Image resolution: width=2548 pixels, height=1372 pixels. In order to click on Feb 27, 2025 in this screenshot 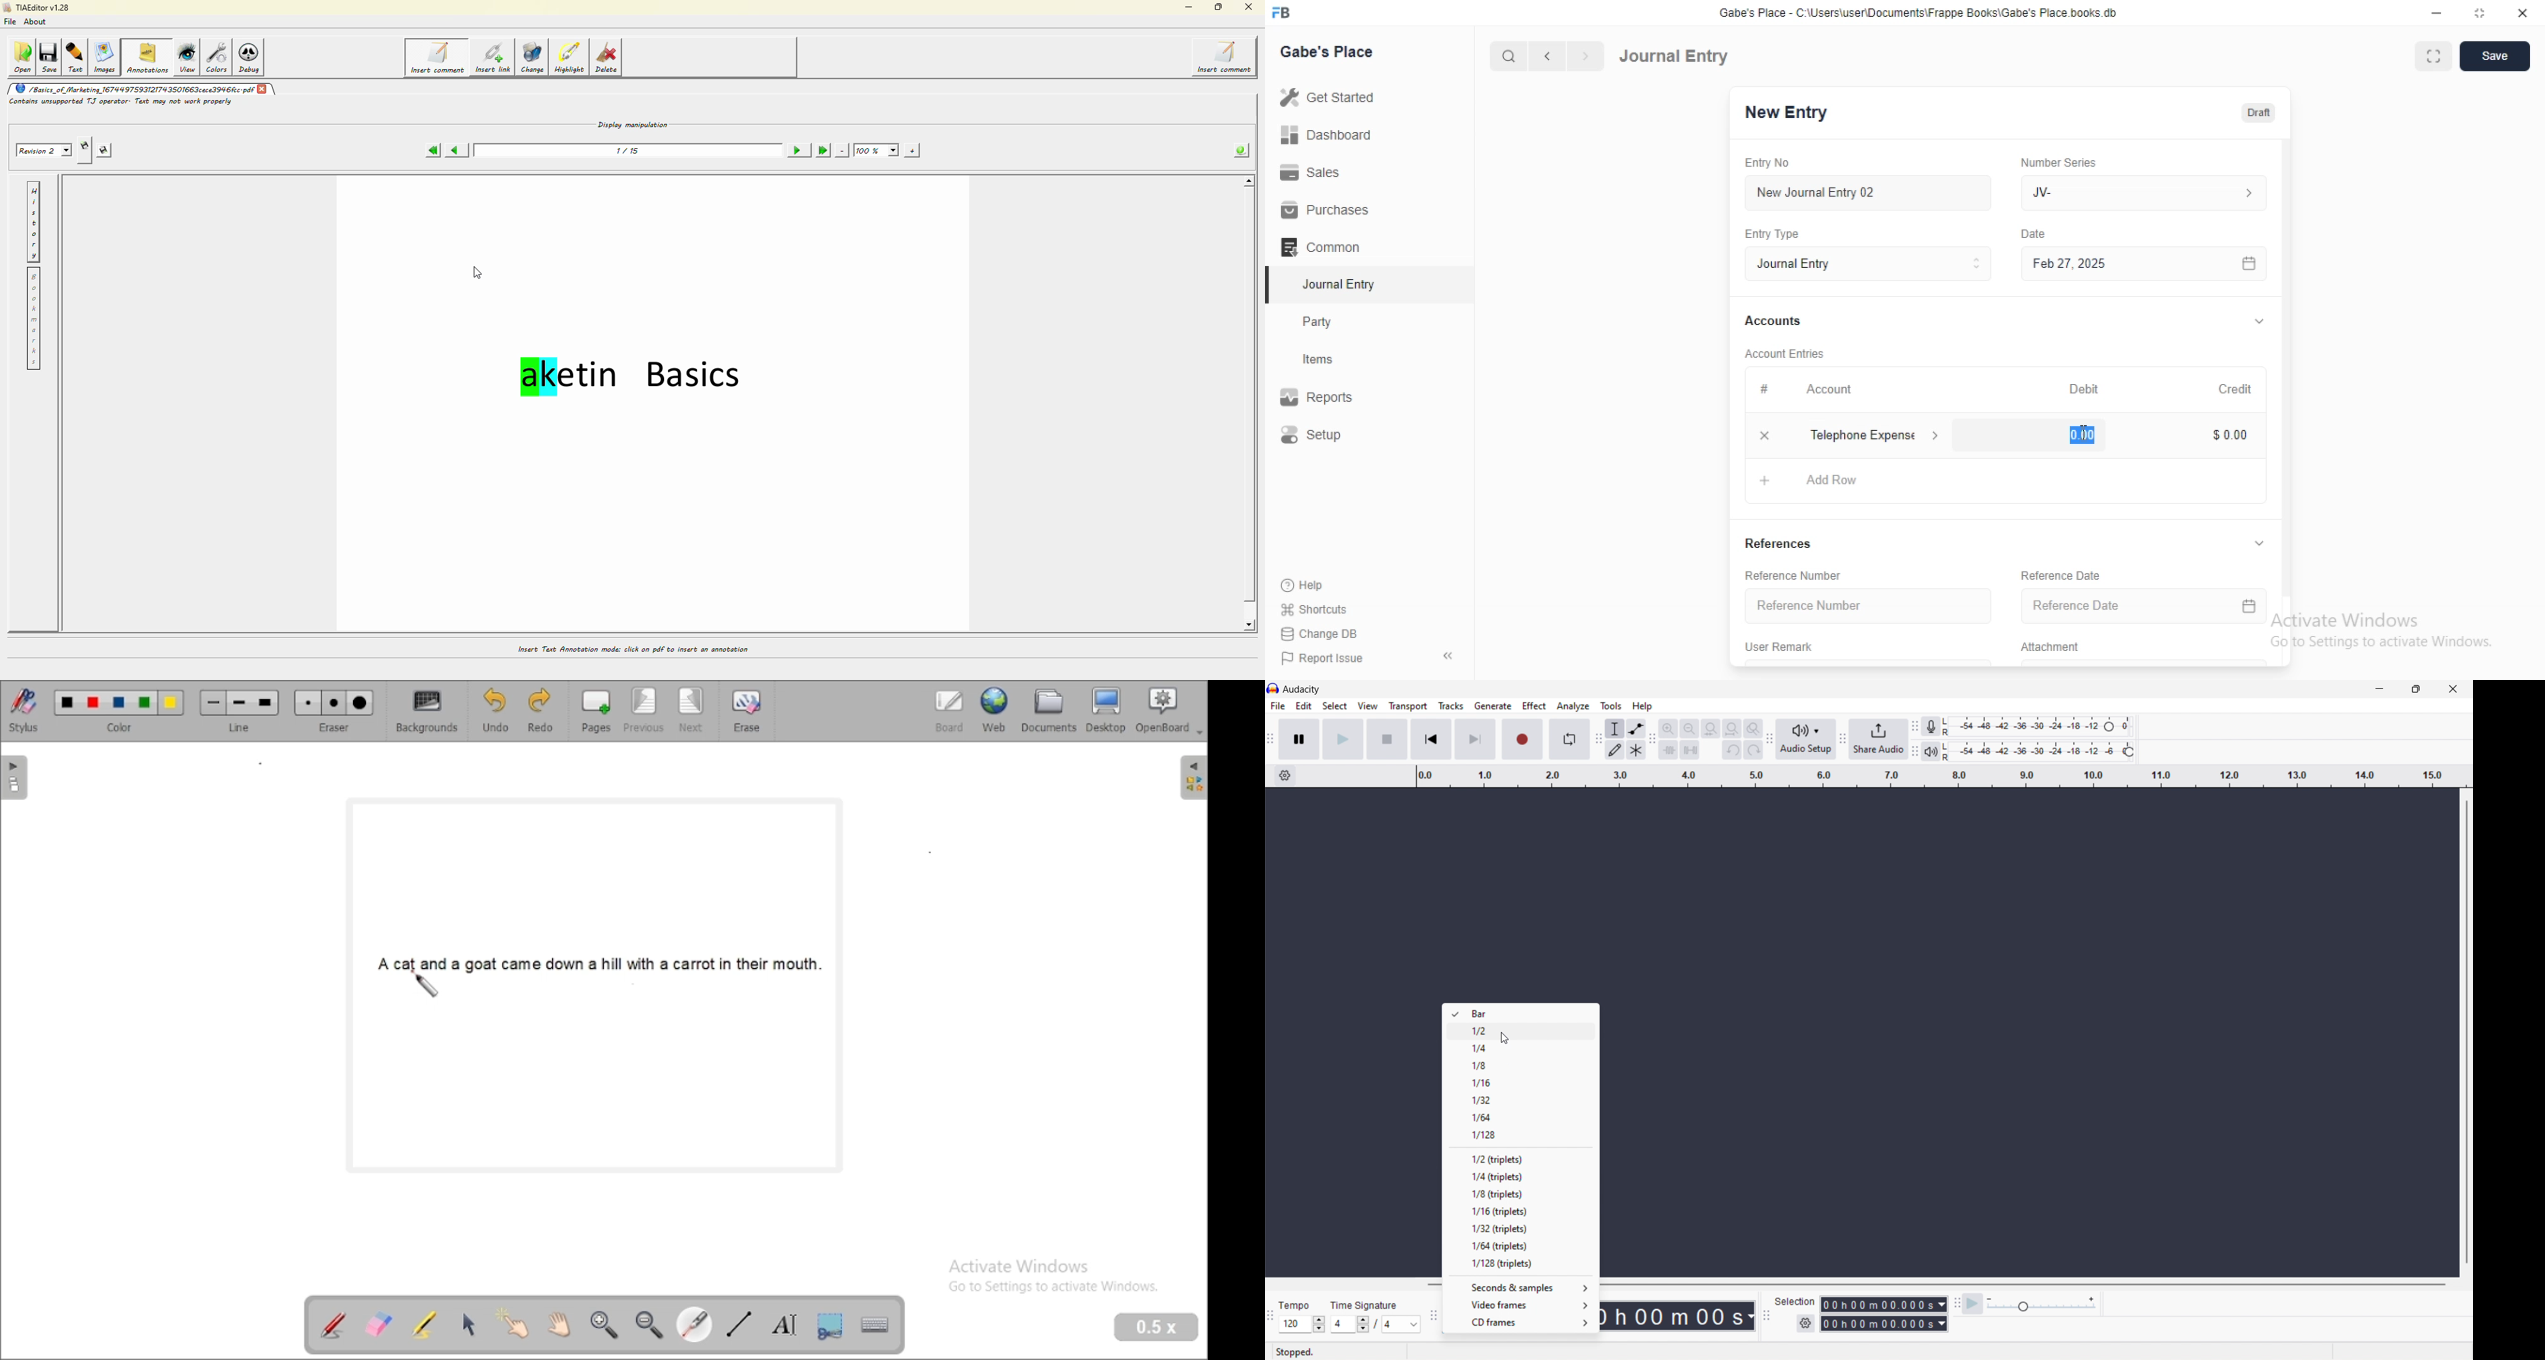, I will do `click(2148, 264)`.